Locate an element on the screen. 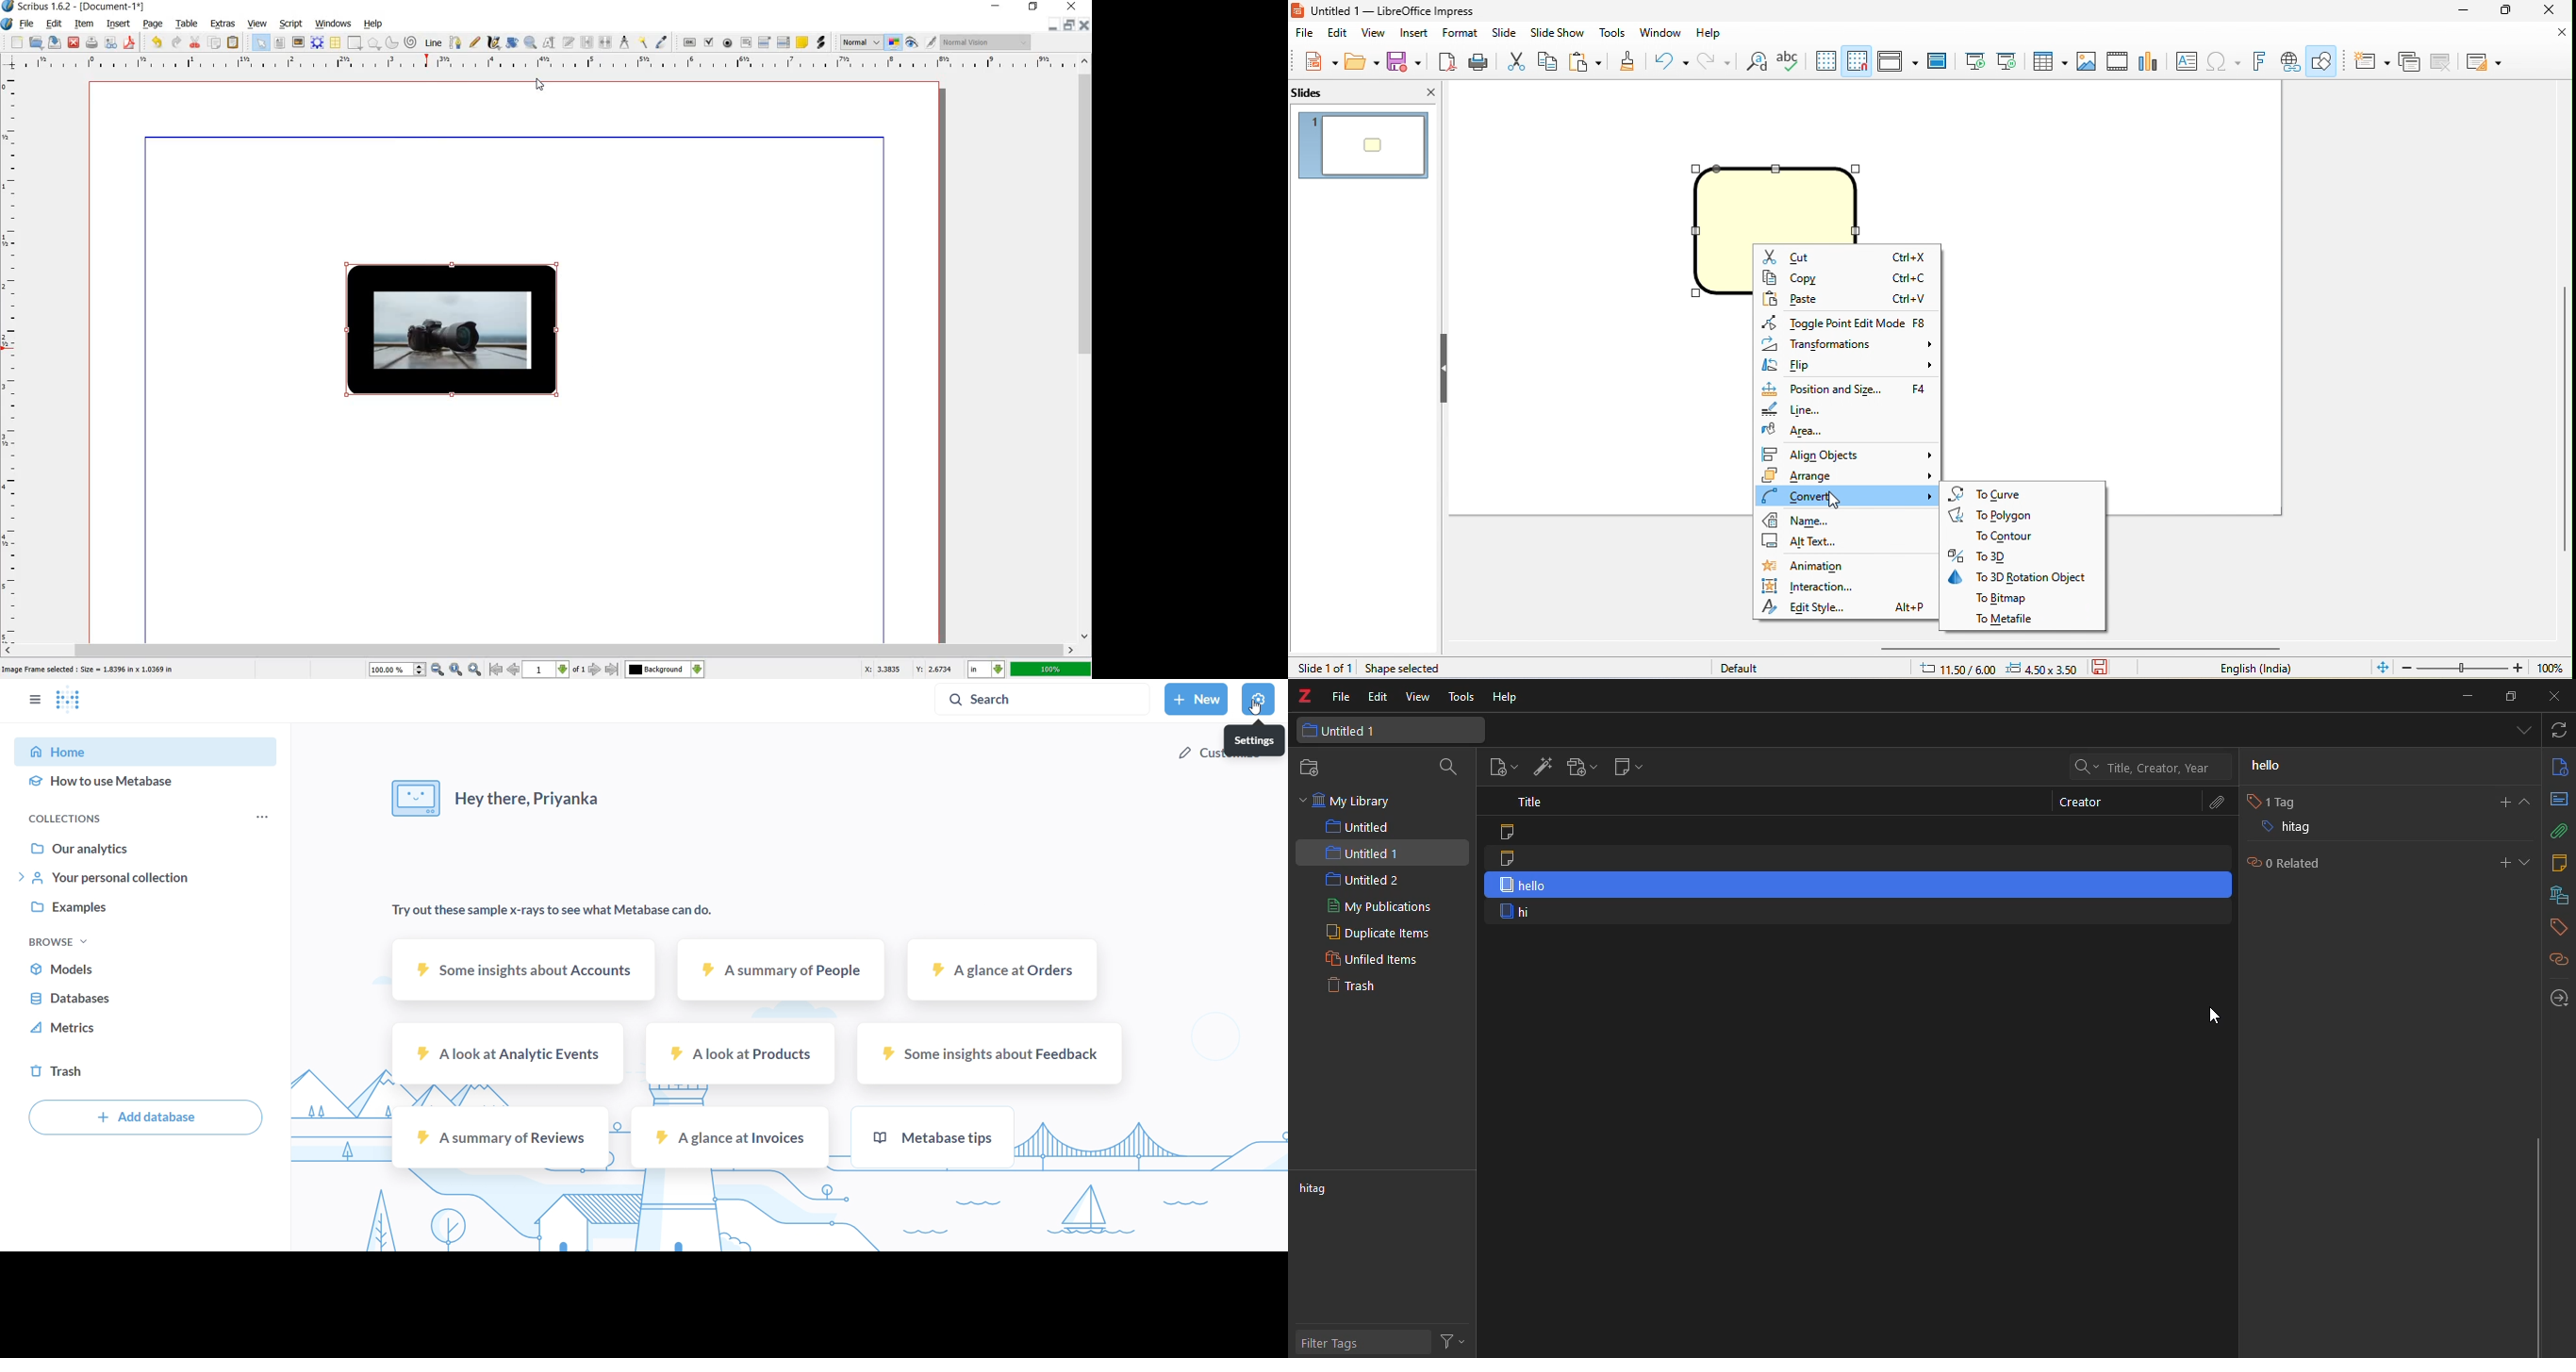  text frame is located at coordinates (279, 43).